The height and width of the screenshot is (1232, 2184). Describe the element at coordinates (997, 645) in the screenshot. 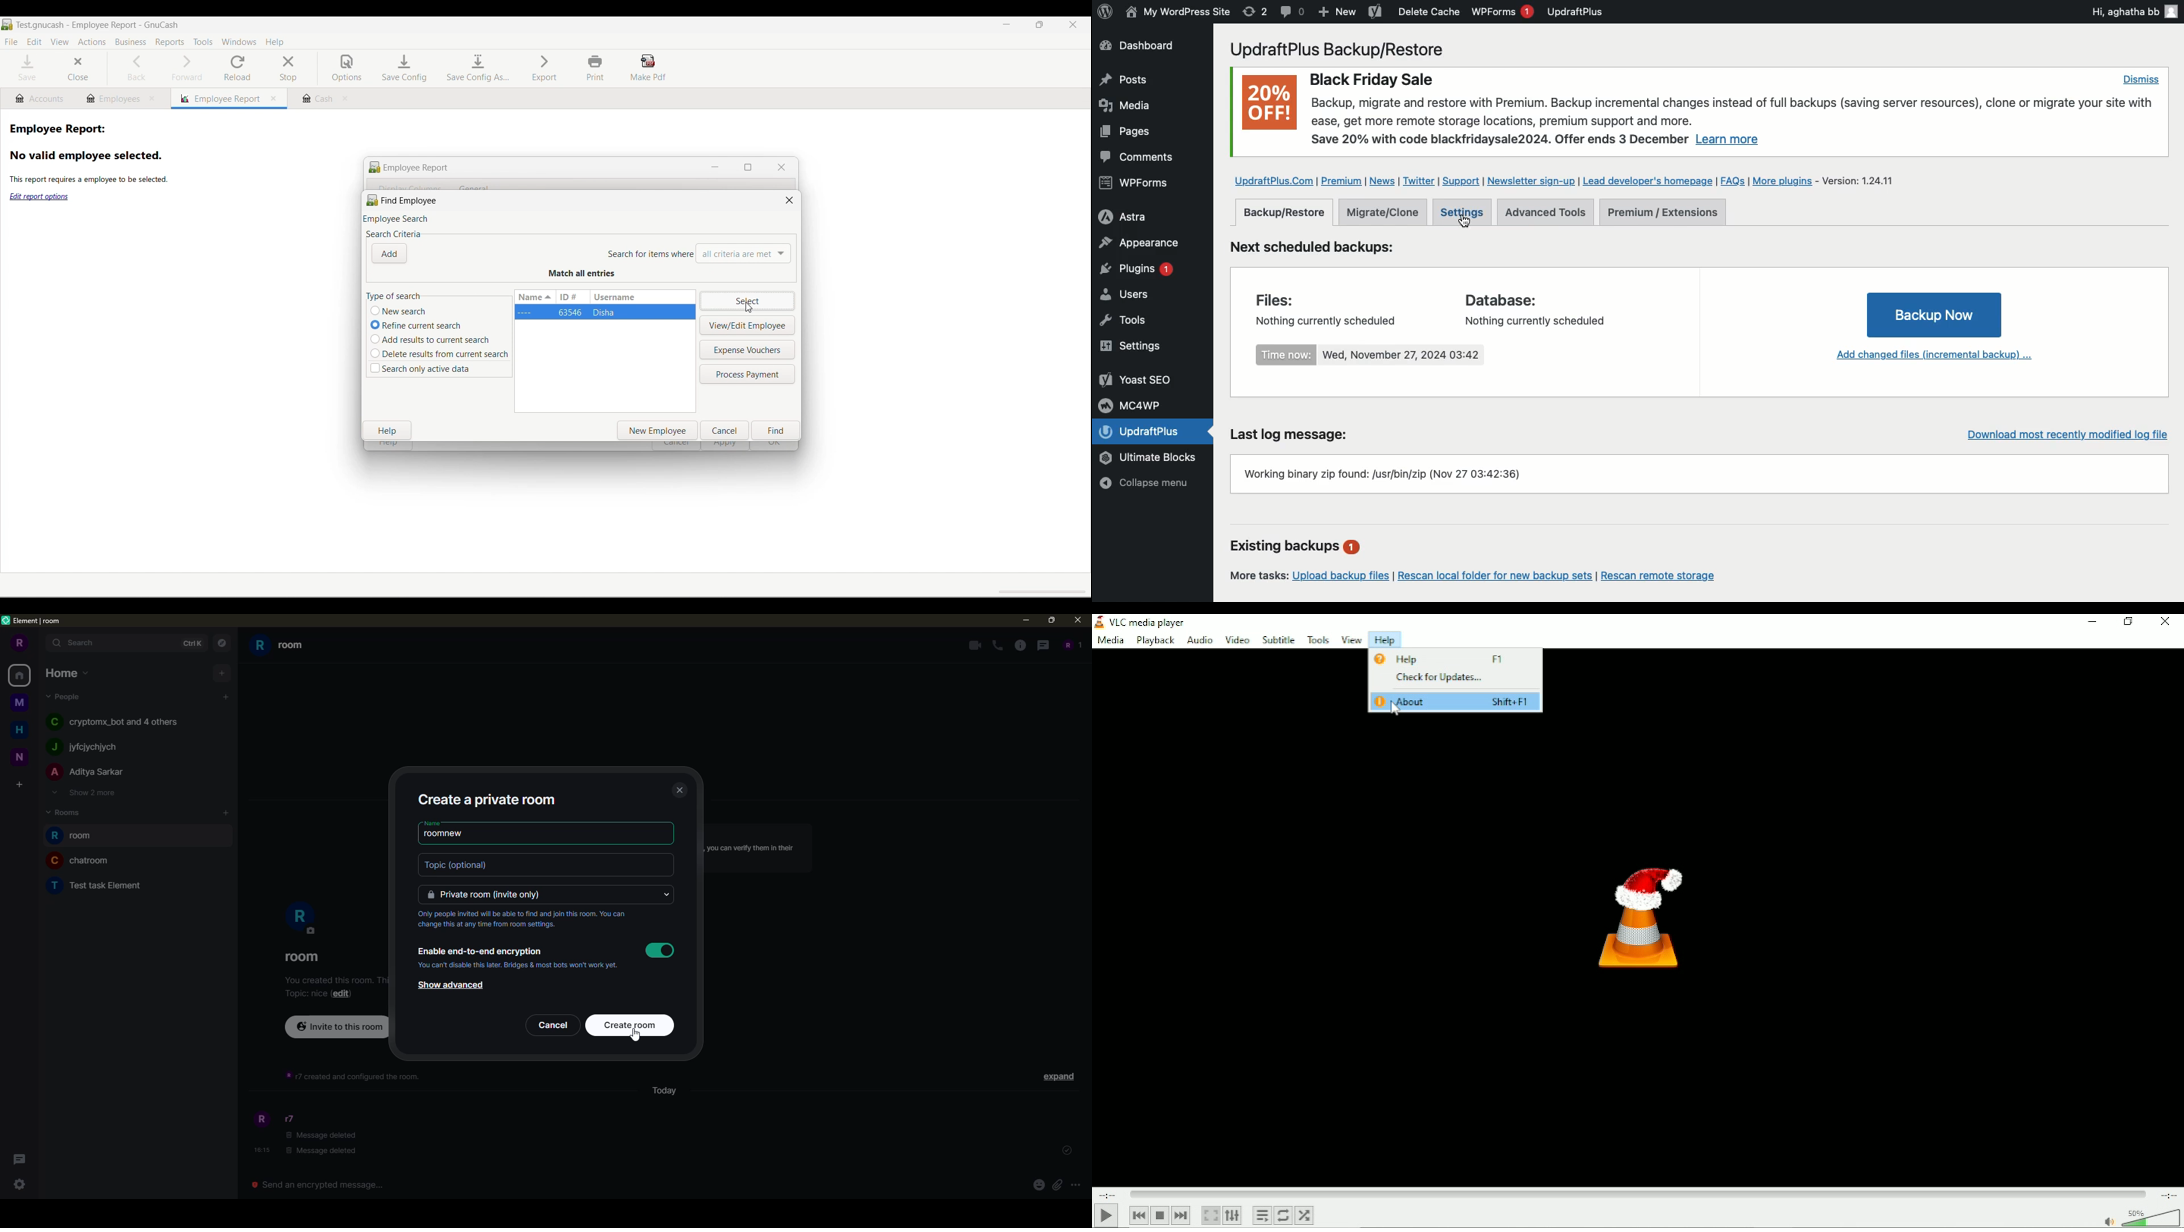

I see `voice call` at that location.